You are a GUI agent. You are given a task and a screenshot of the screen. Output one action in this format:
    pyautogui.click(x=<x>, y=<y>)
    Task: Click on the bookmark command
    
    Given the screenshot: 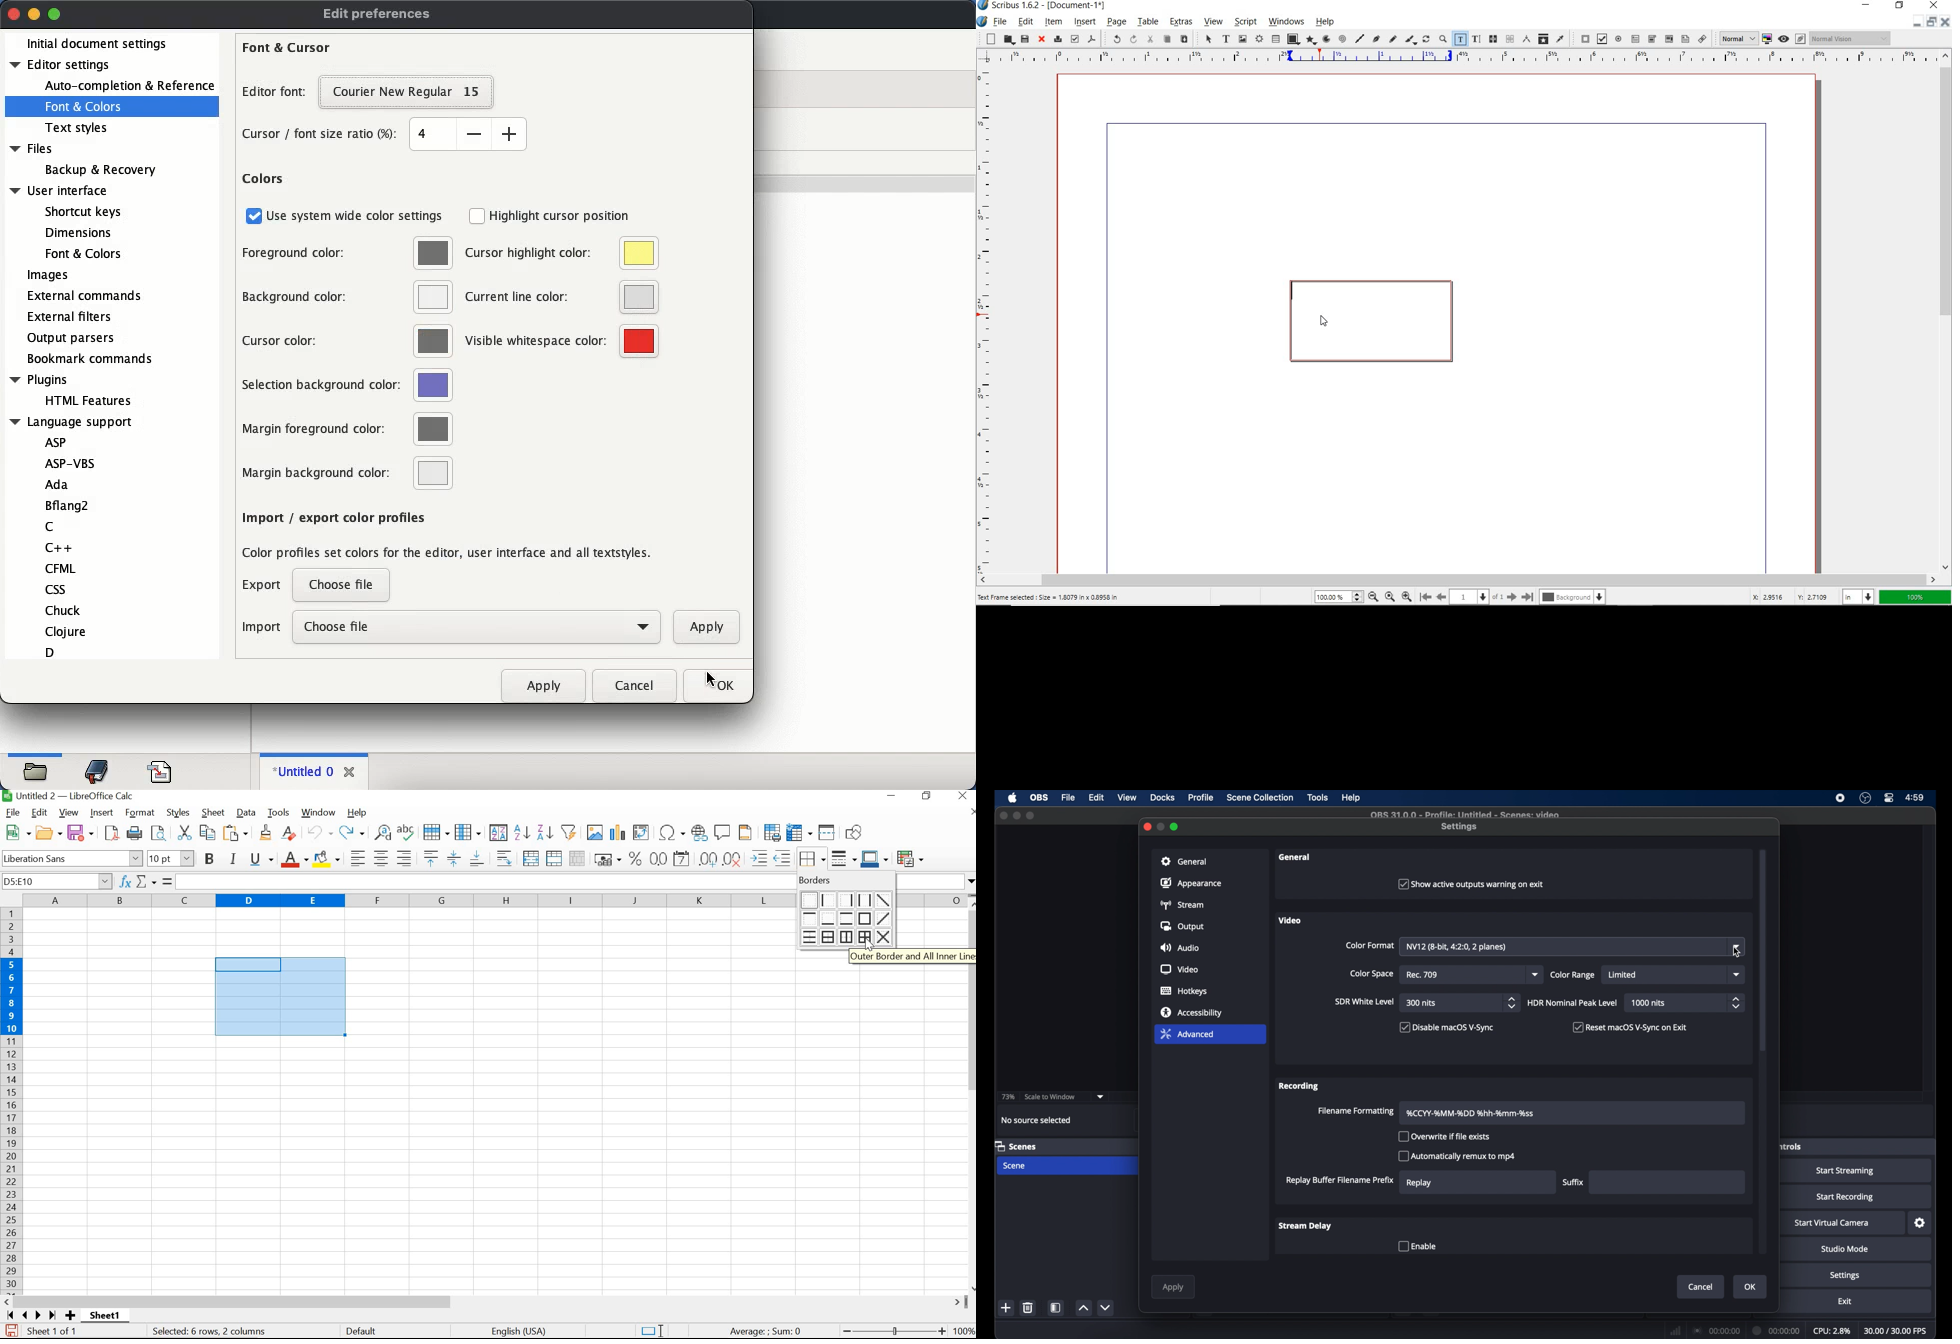 What is the action you would take?
    pyautogui.click(x=87, y=360)
    